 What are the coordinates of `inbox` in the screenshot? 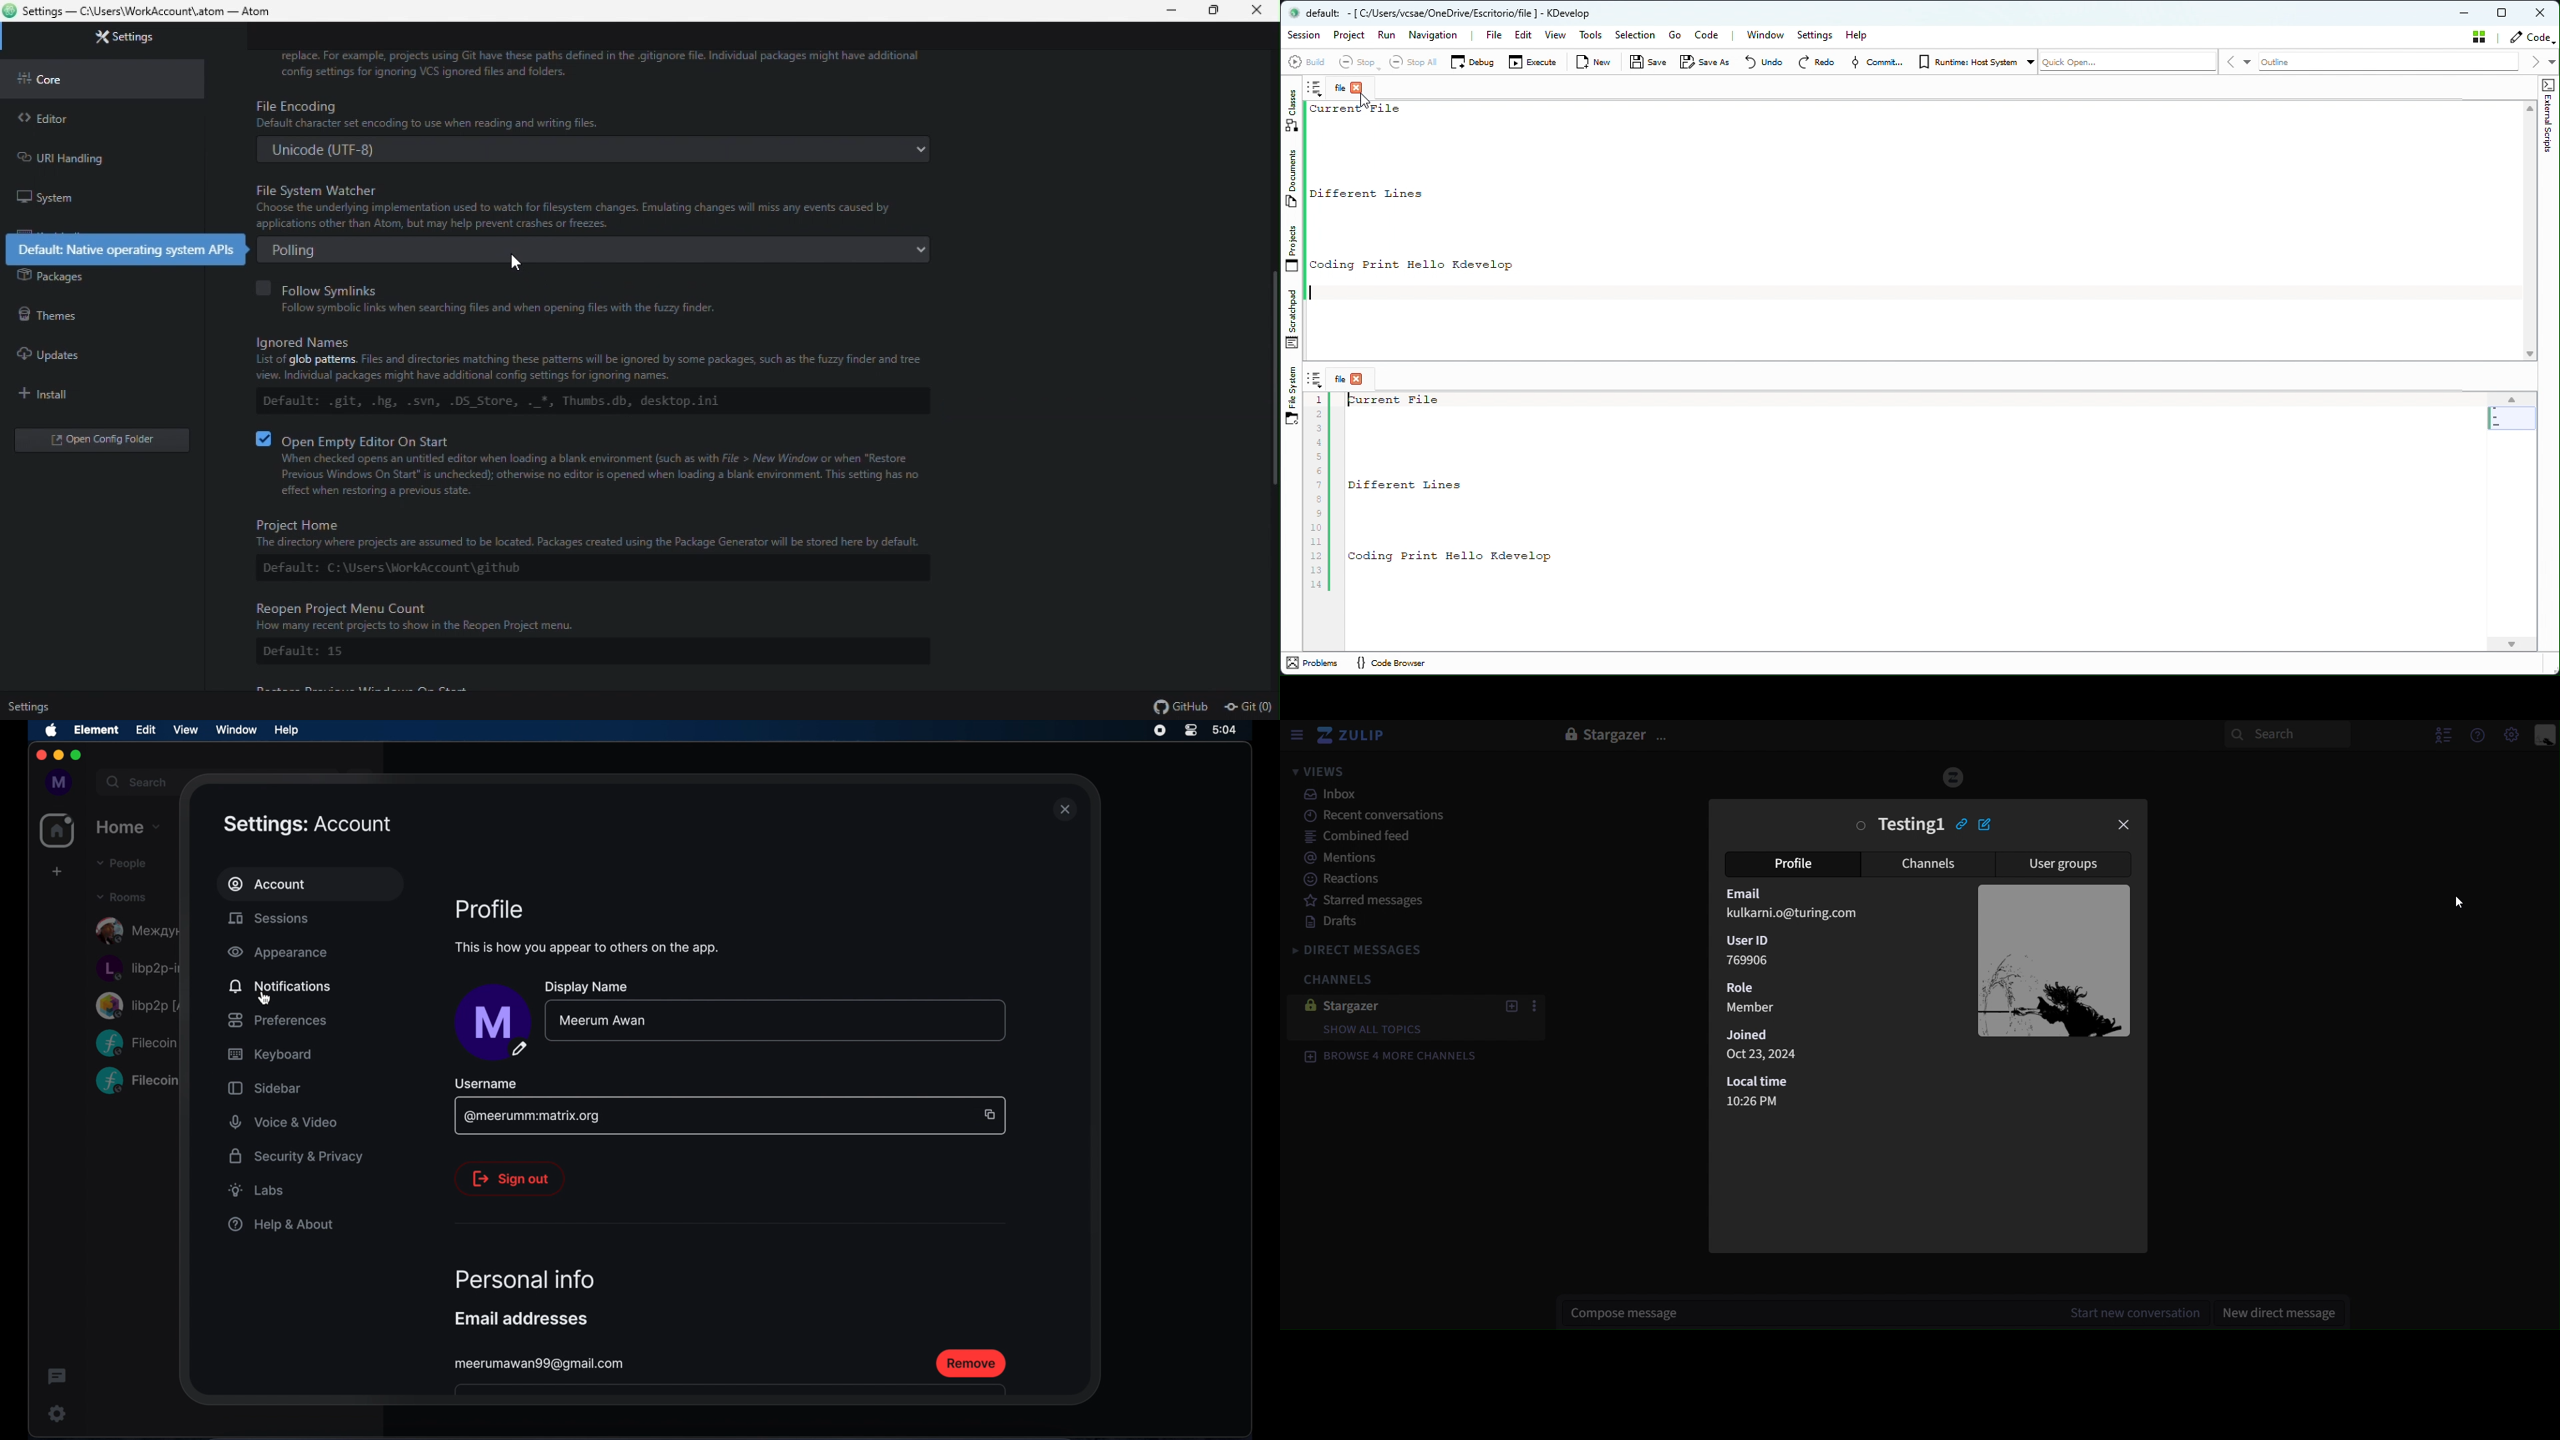 It's located at (1333, 796).